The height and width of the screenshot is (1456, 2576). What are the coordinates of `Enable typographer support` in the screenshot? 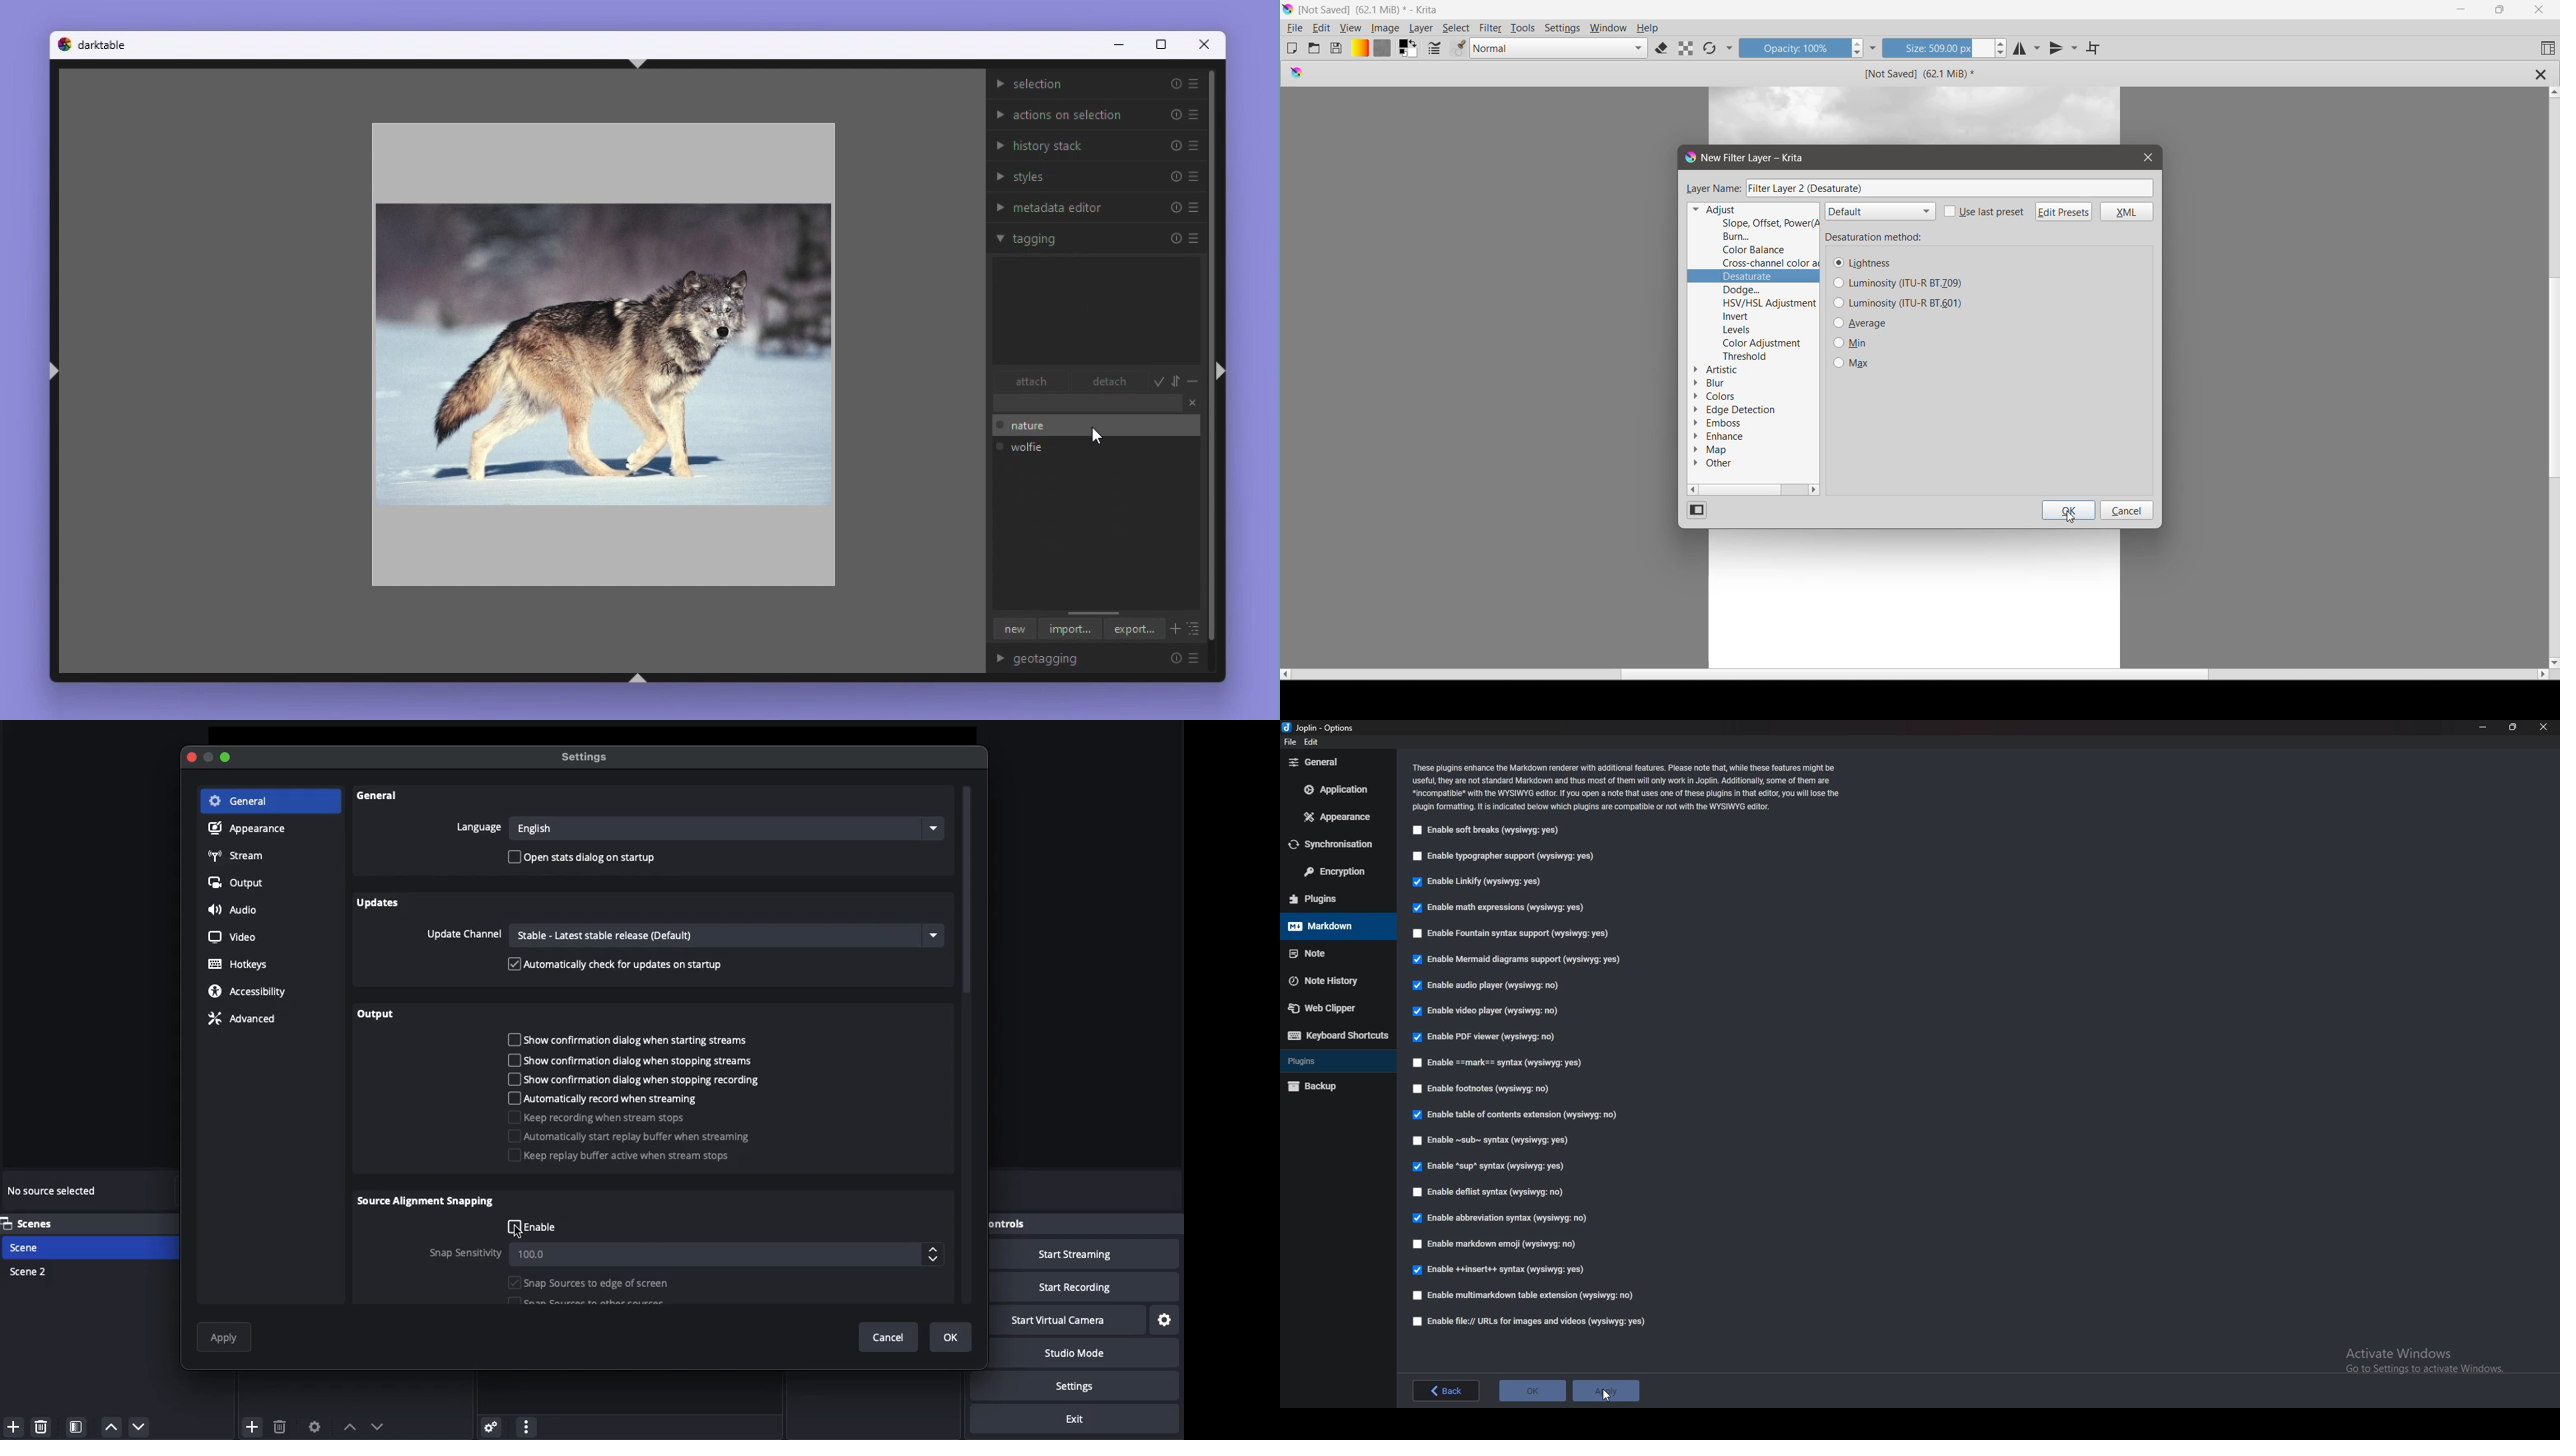 It's located at (1510, 856).